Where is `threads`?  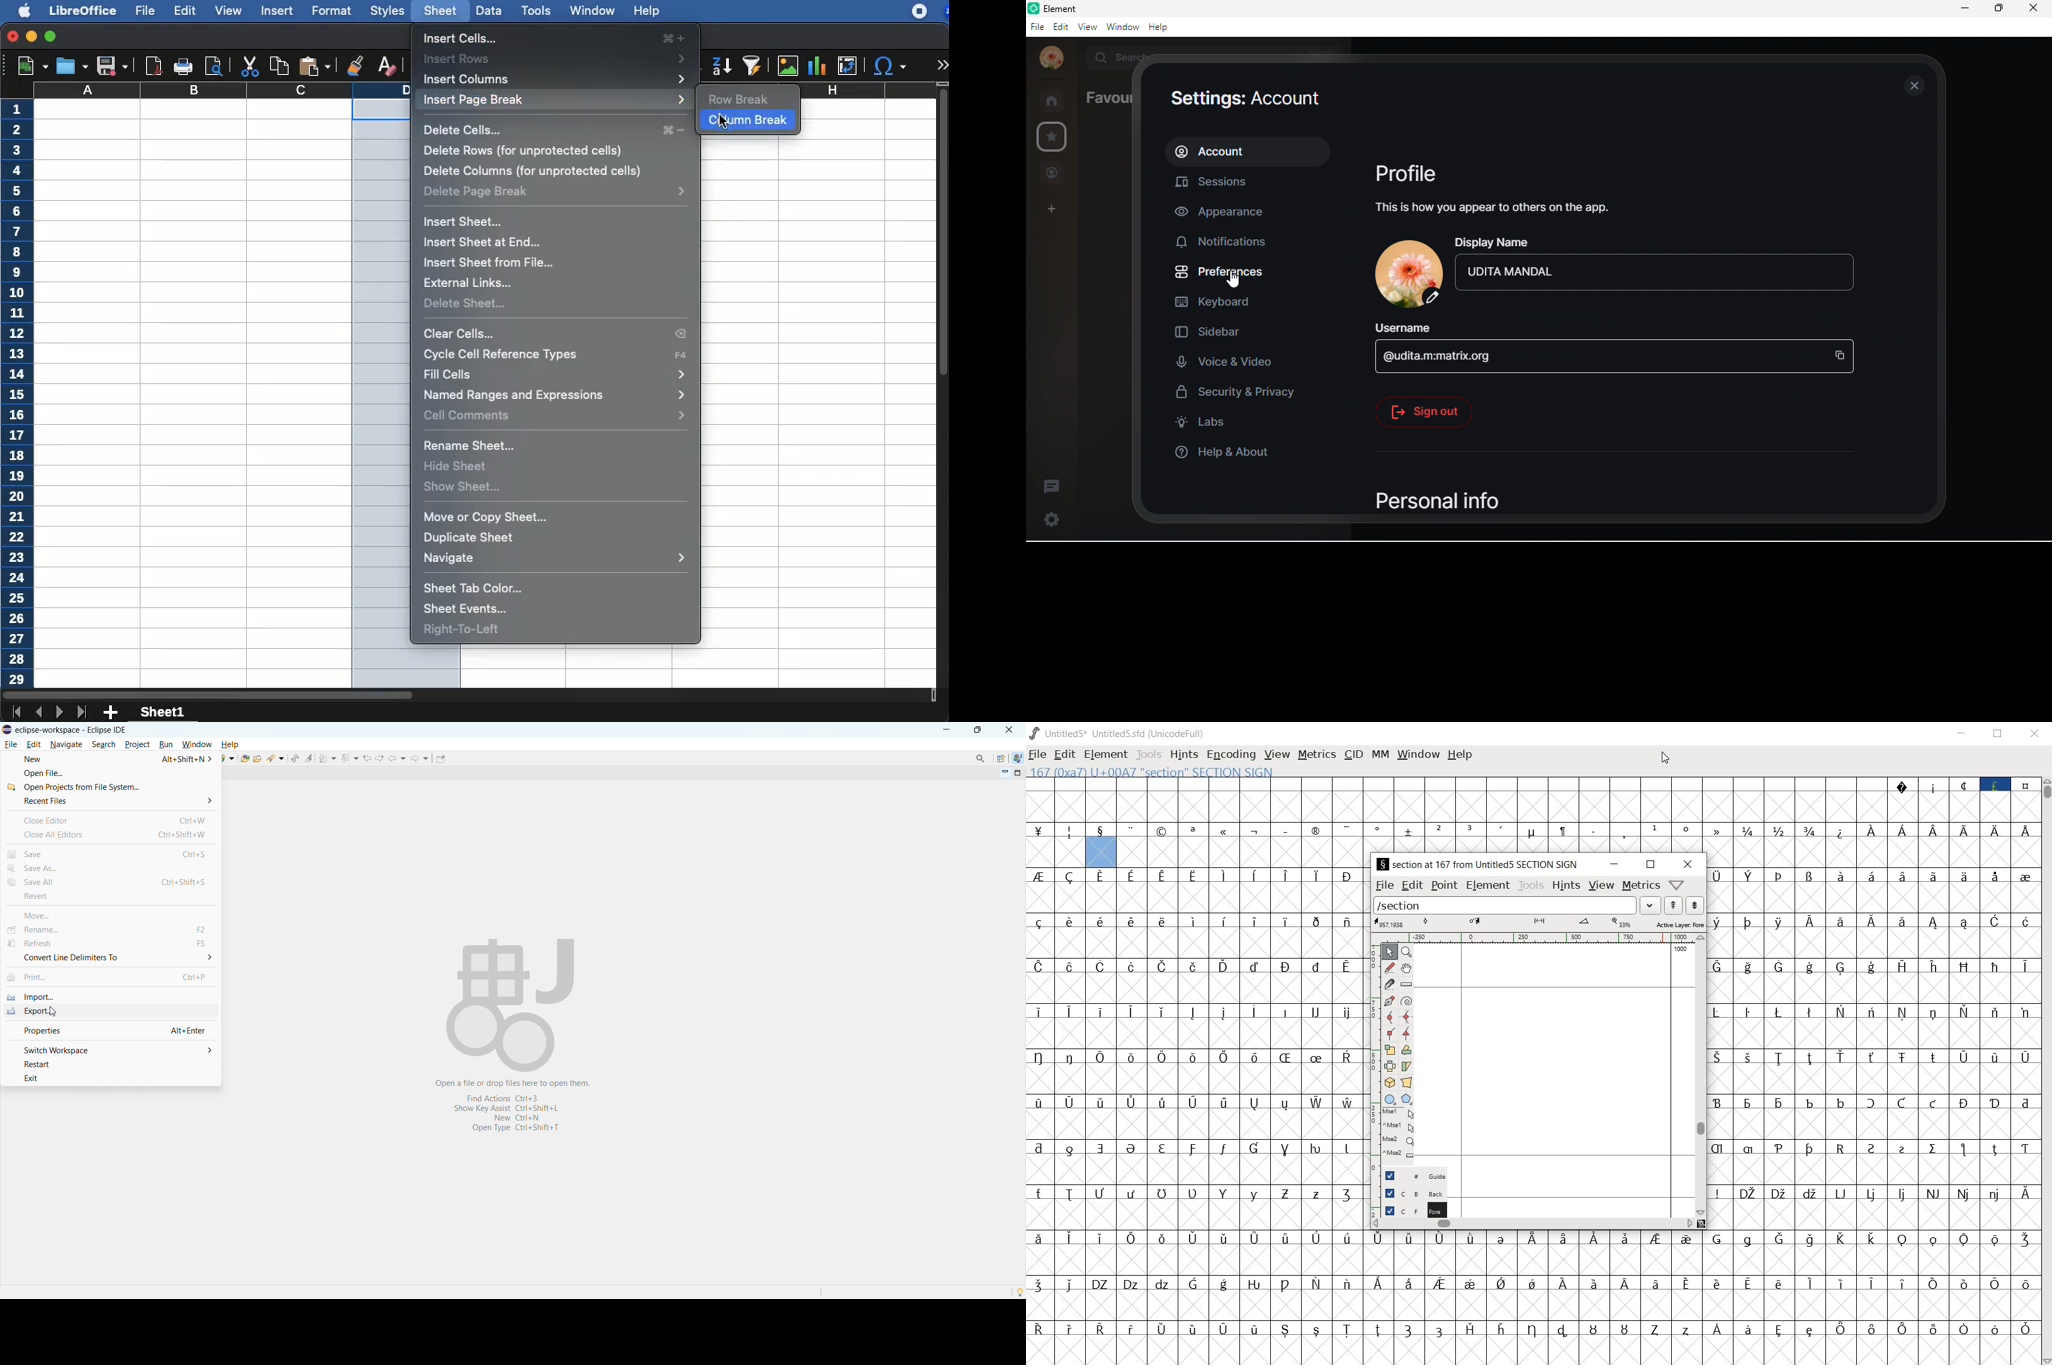 threads is located at coordinates (1057, 482).